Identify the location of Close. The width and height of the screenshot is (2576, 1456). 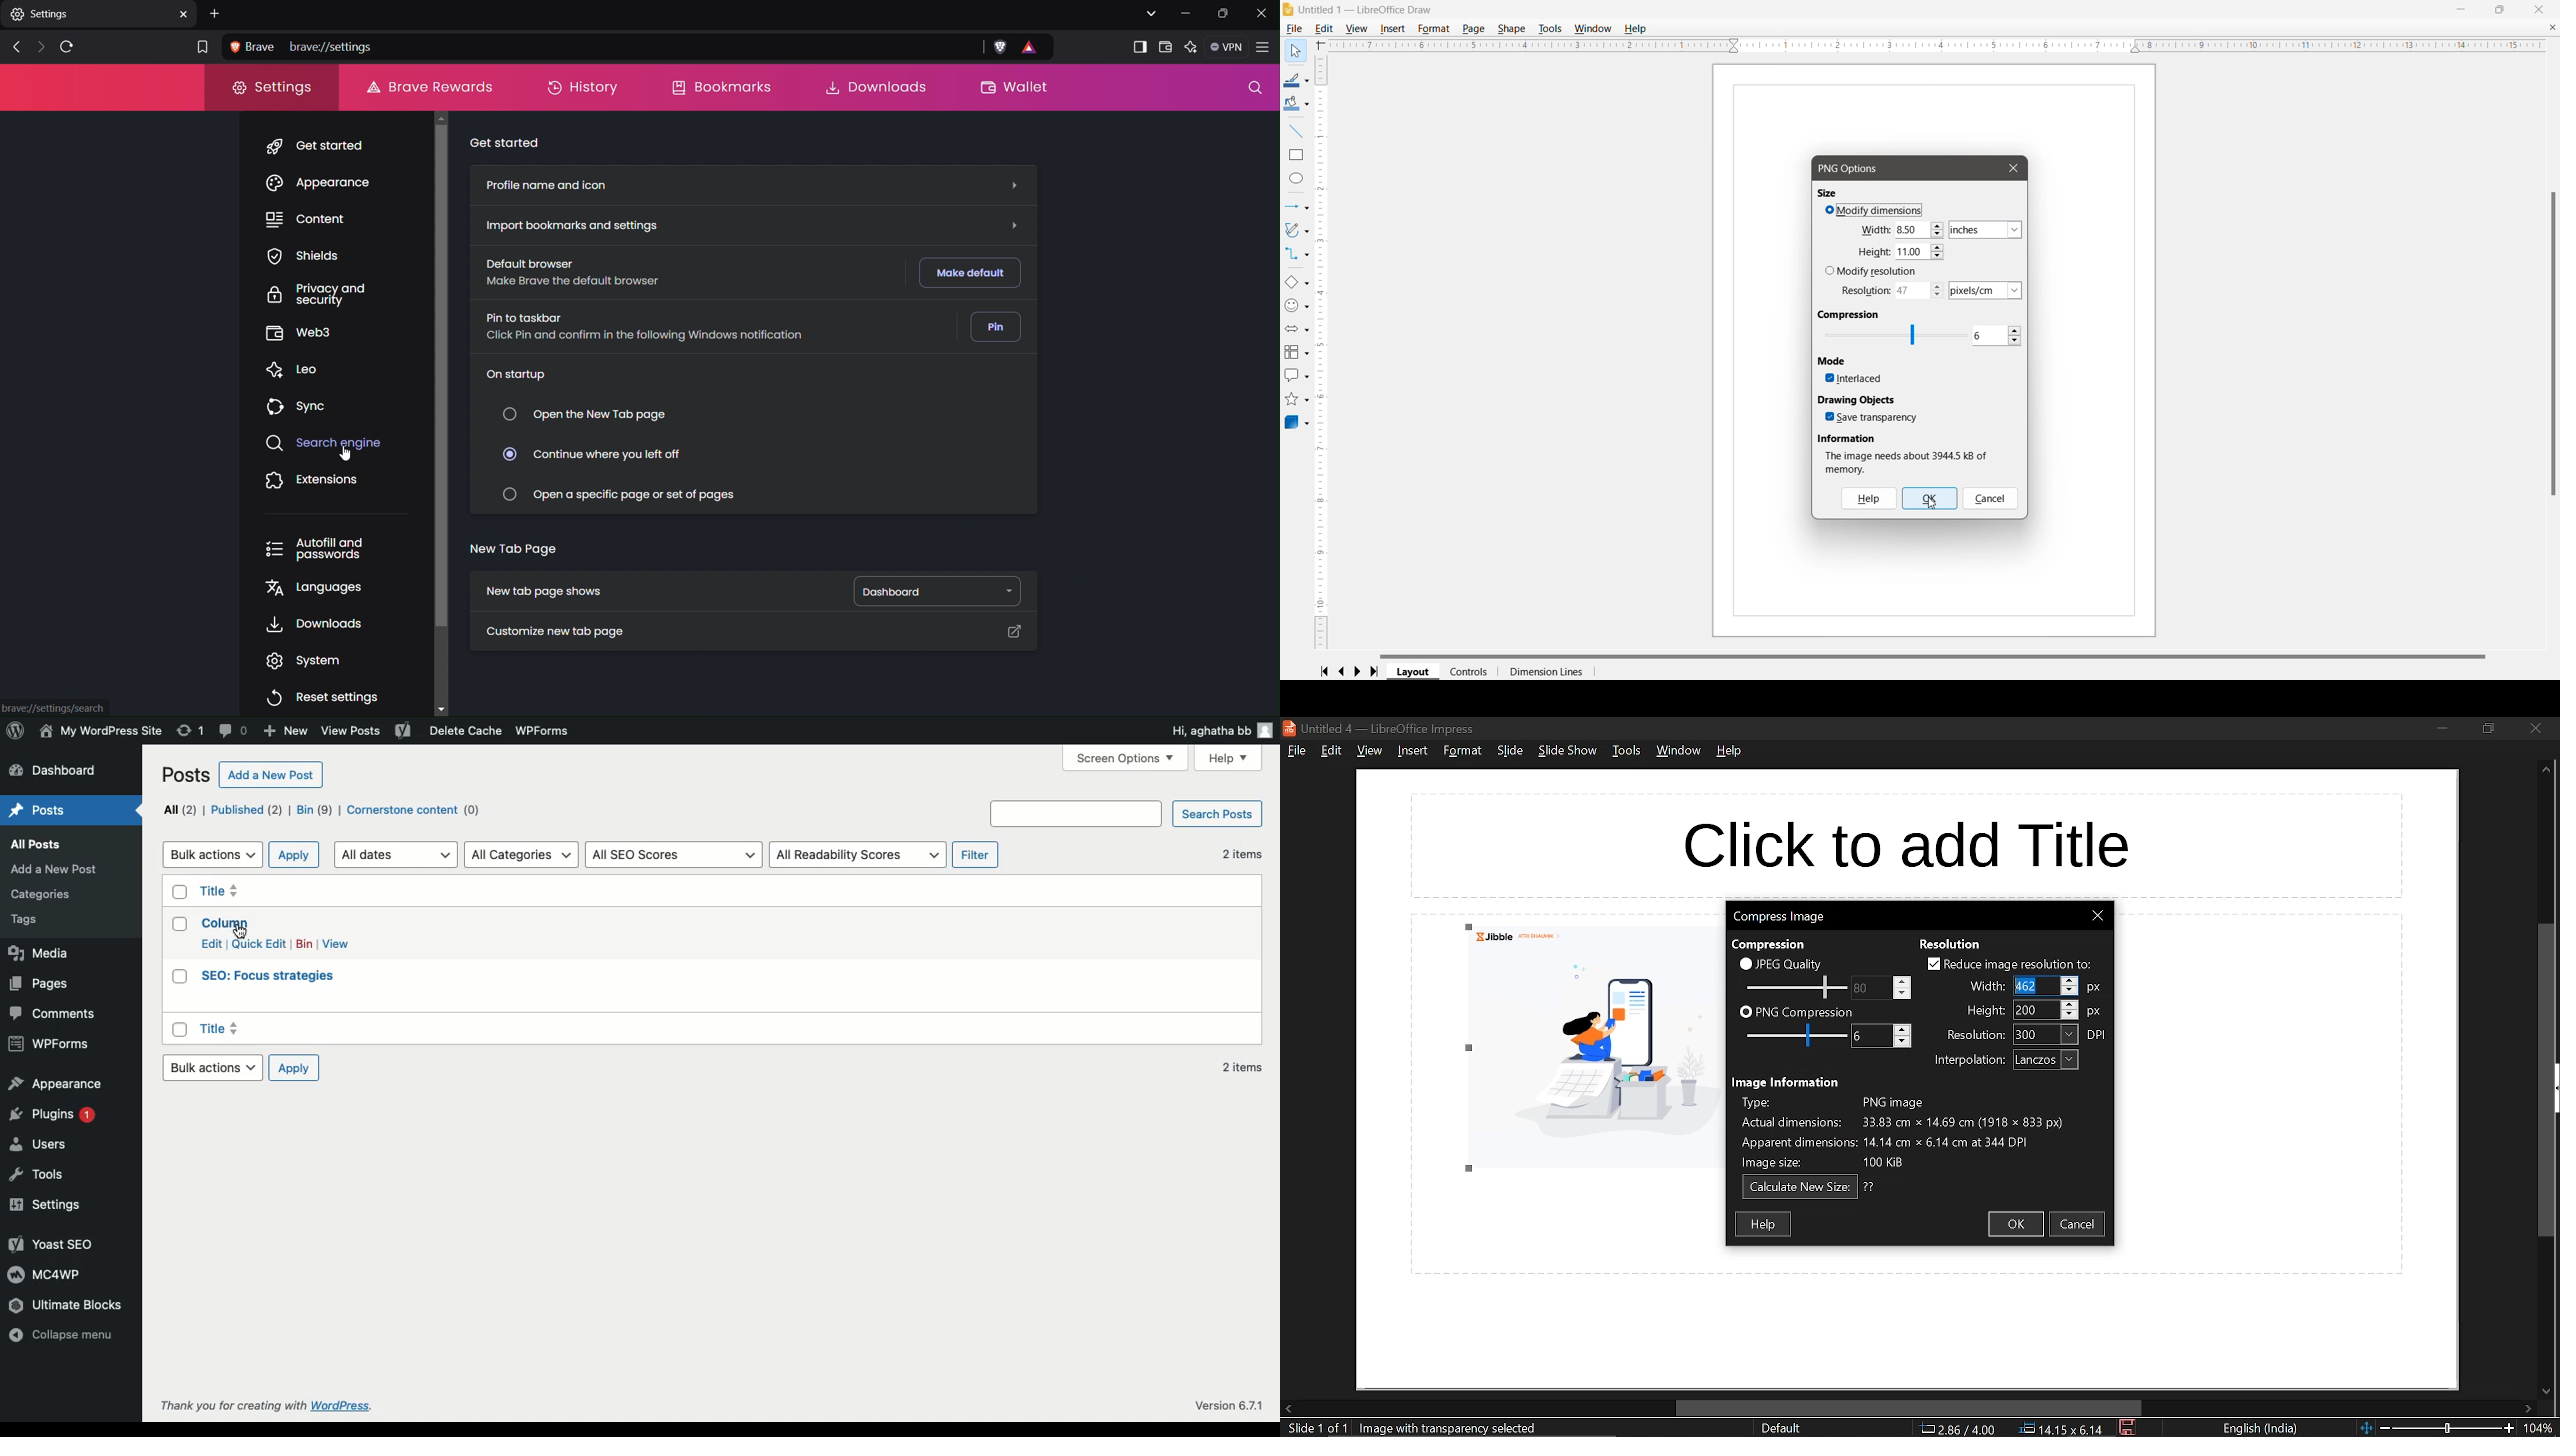
(2541, 9).